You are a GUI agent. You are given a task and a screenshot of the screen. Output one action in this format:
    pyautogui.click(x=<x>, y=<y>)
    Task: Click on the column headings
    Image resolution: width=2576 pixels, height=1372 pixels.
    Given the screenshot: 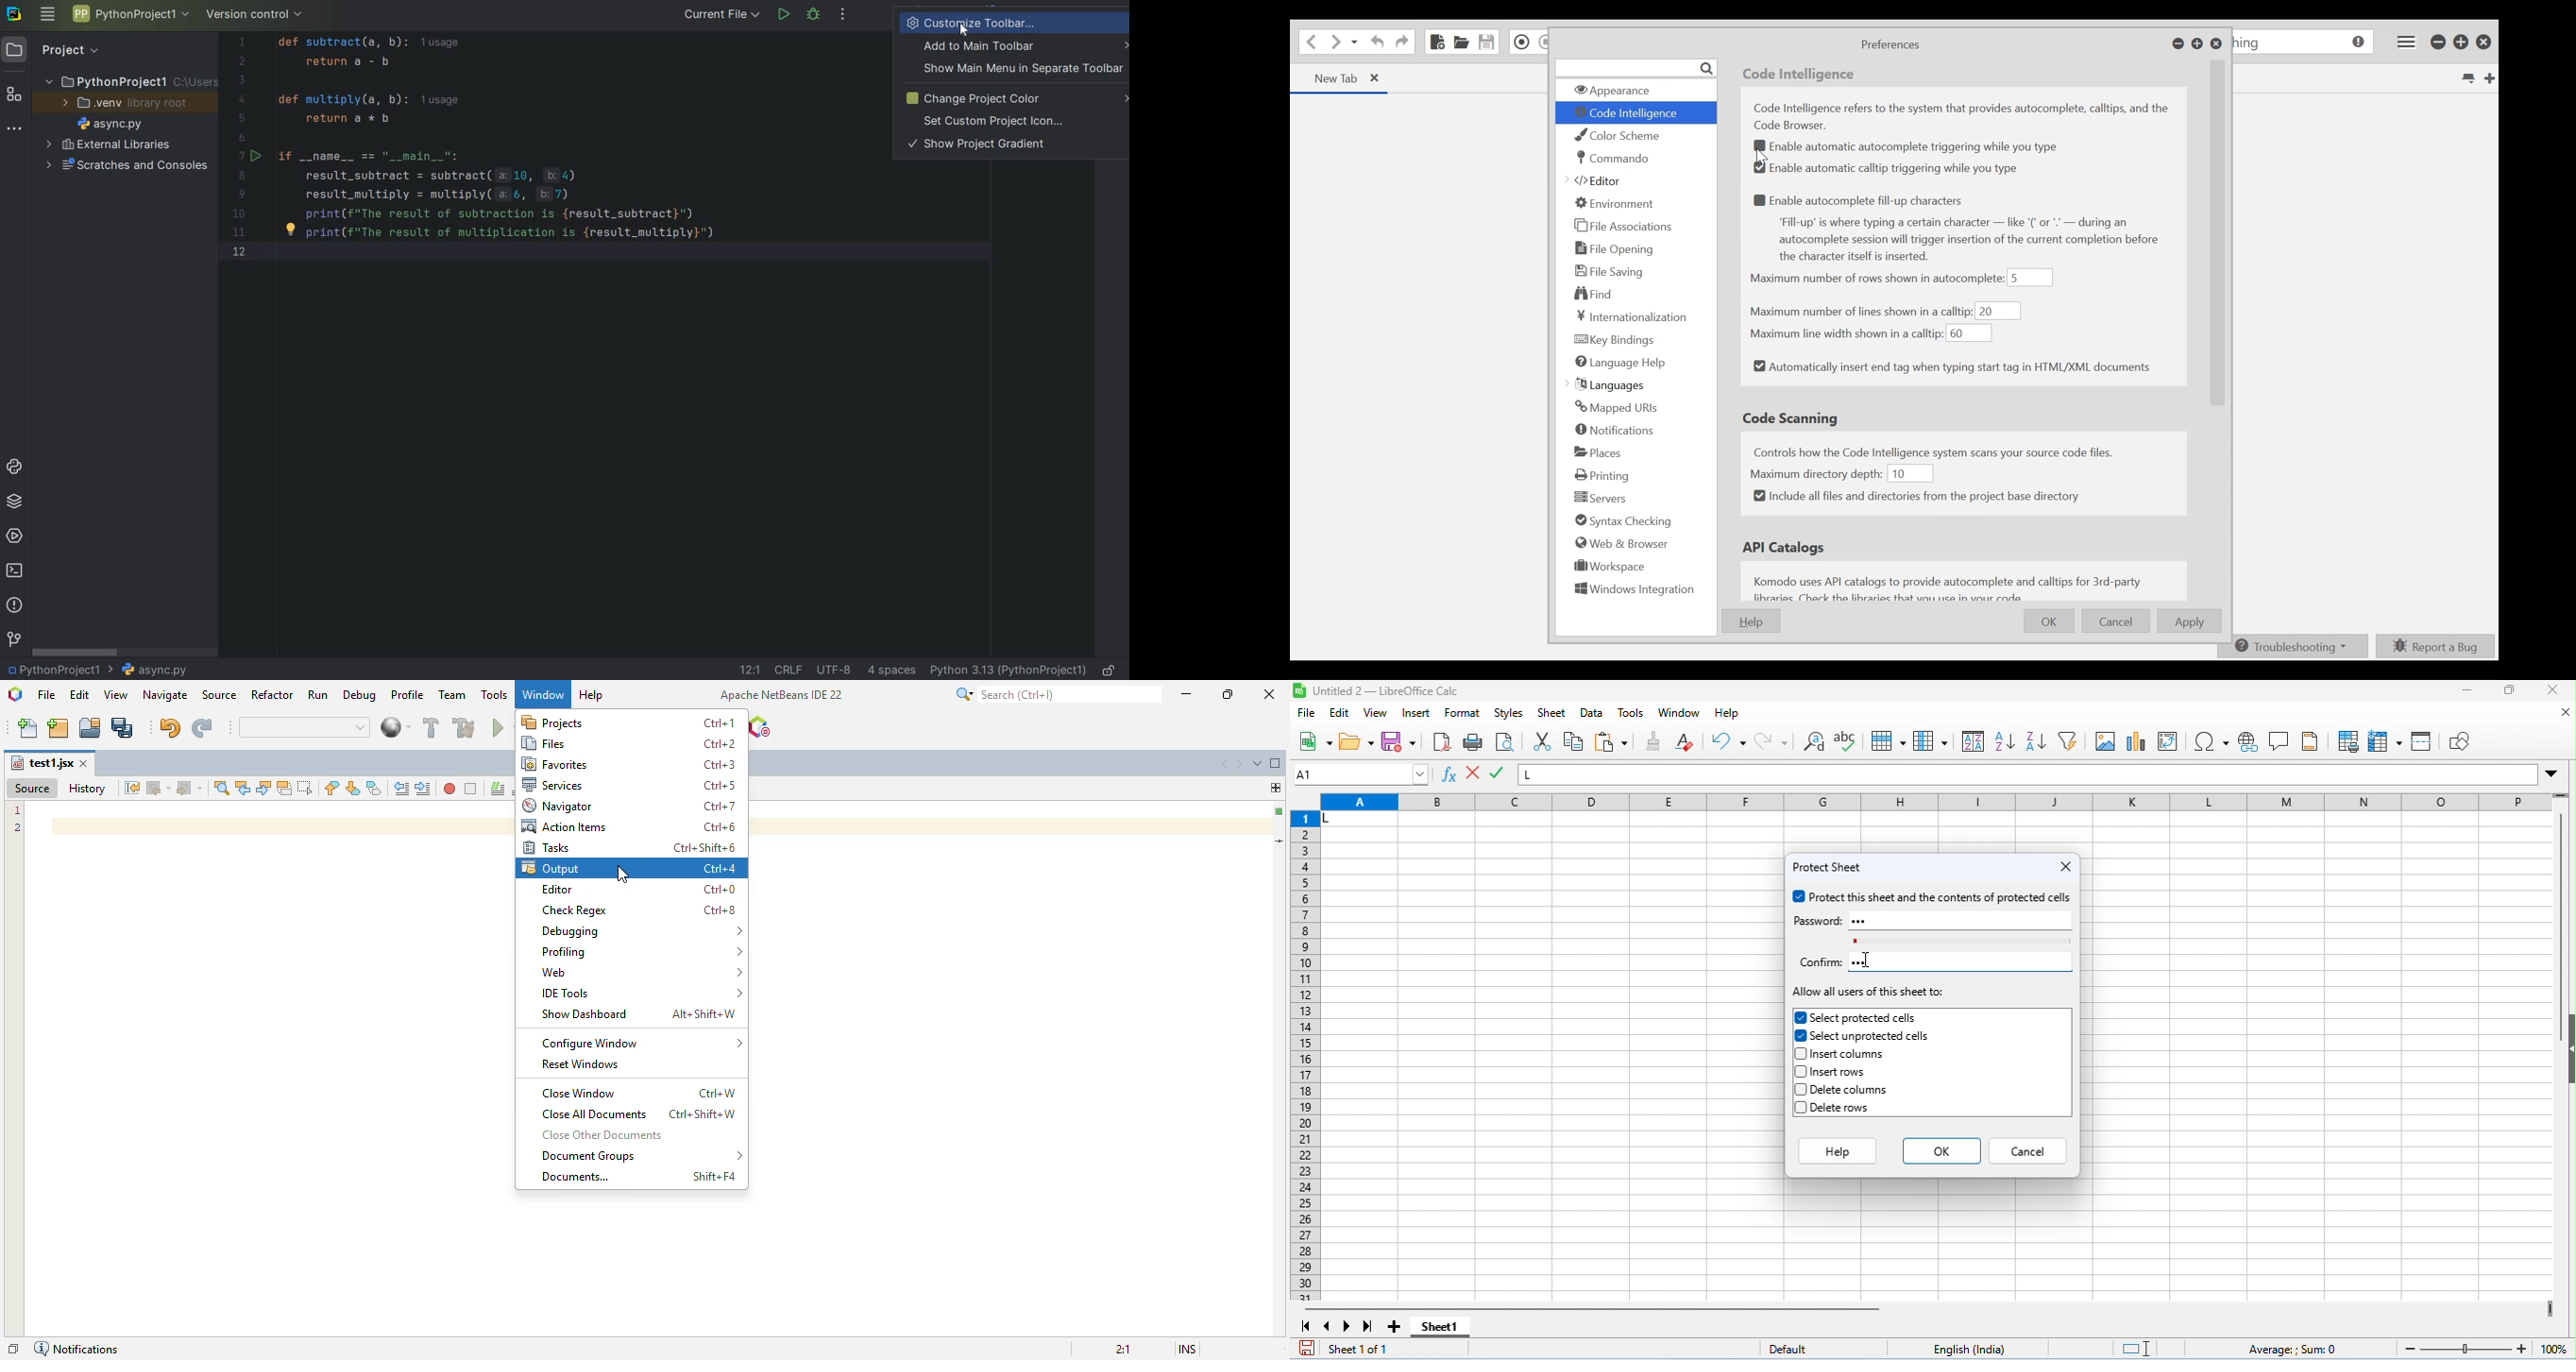 What is the action you would take?
    pyautogui.click(x=1935, y=803)
    